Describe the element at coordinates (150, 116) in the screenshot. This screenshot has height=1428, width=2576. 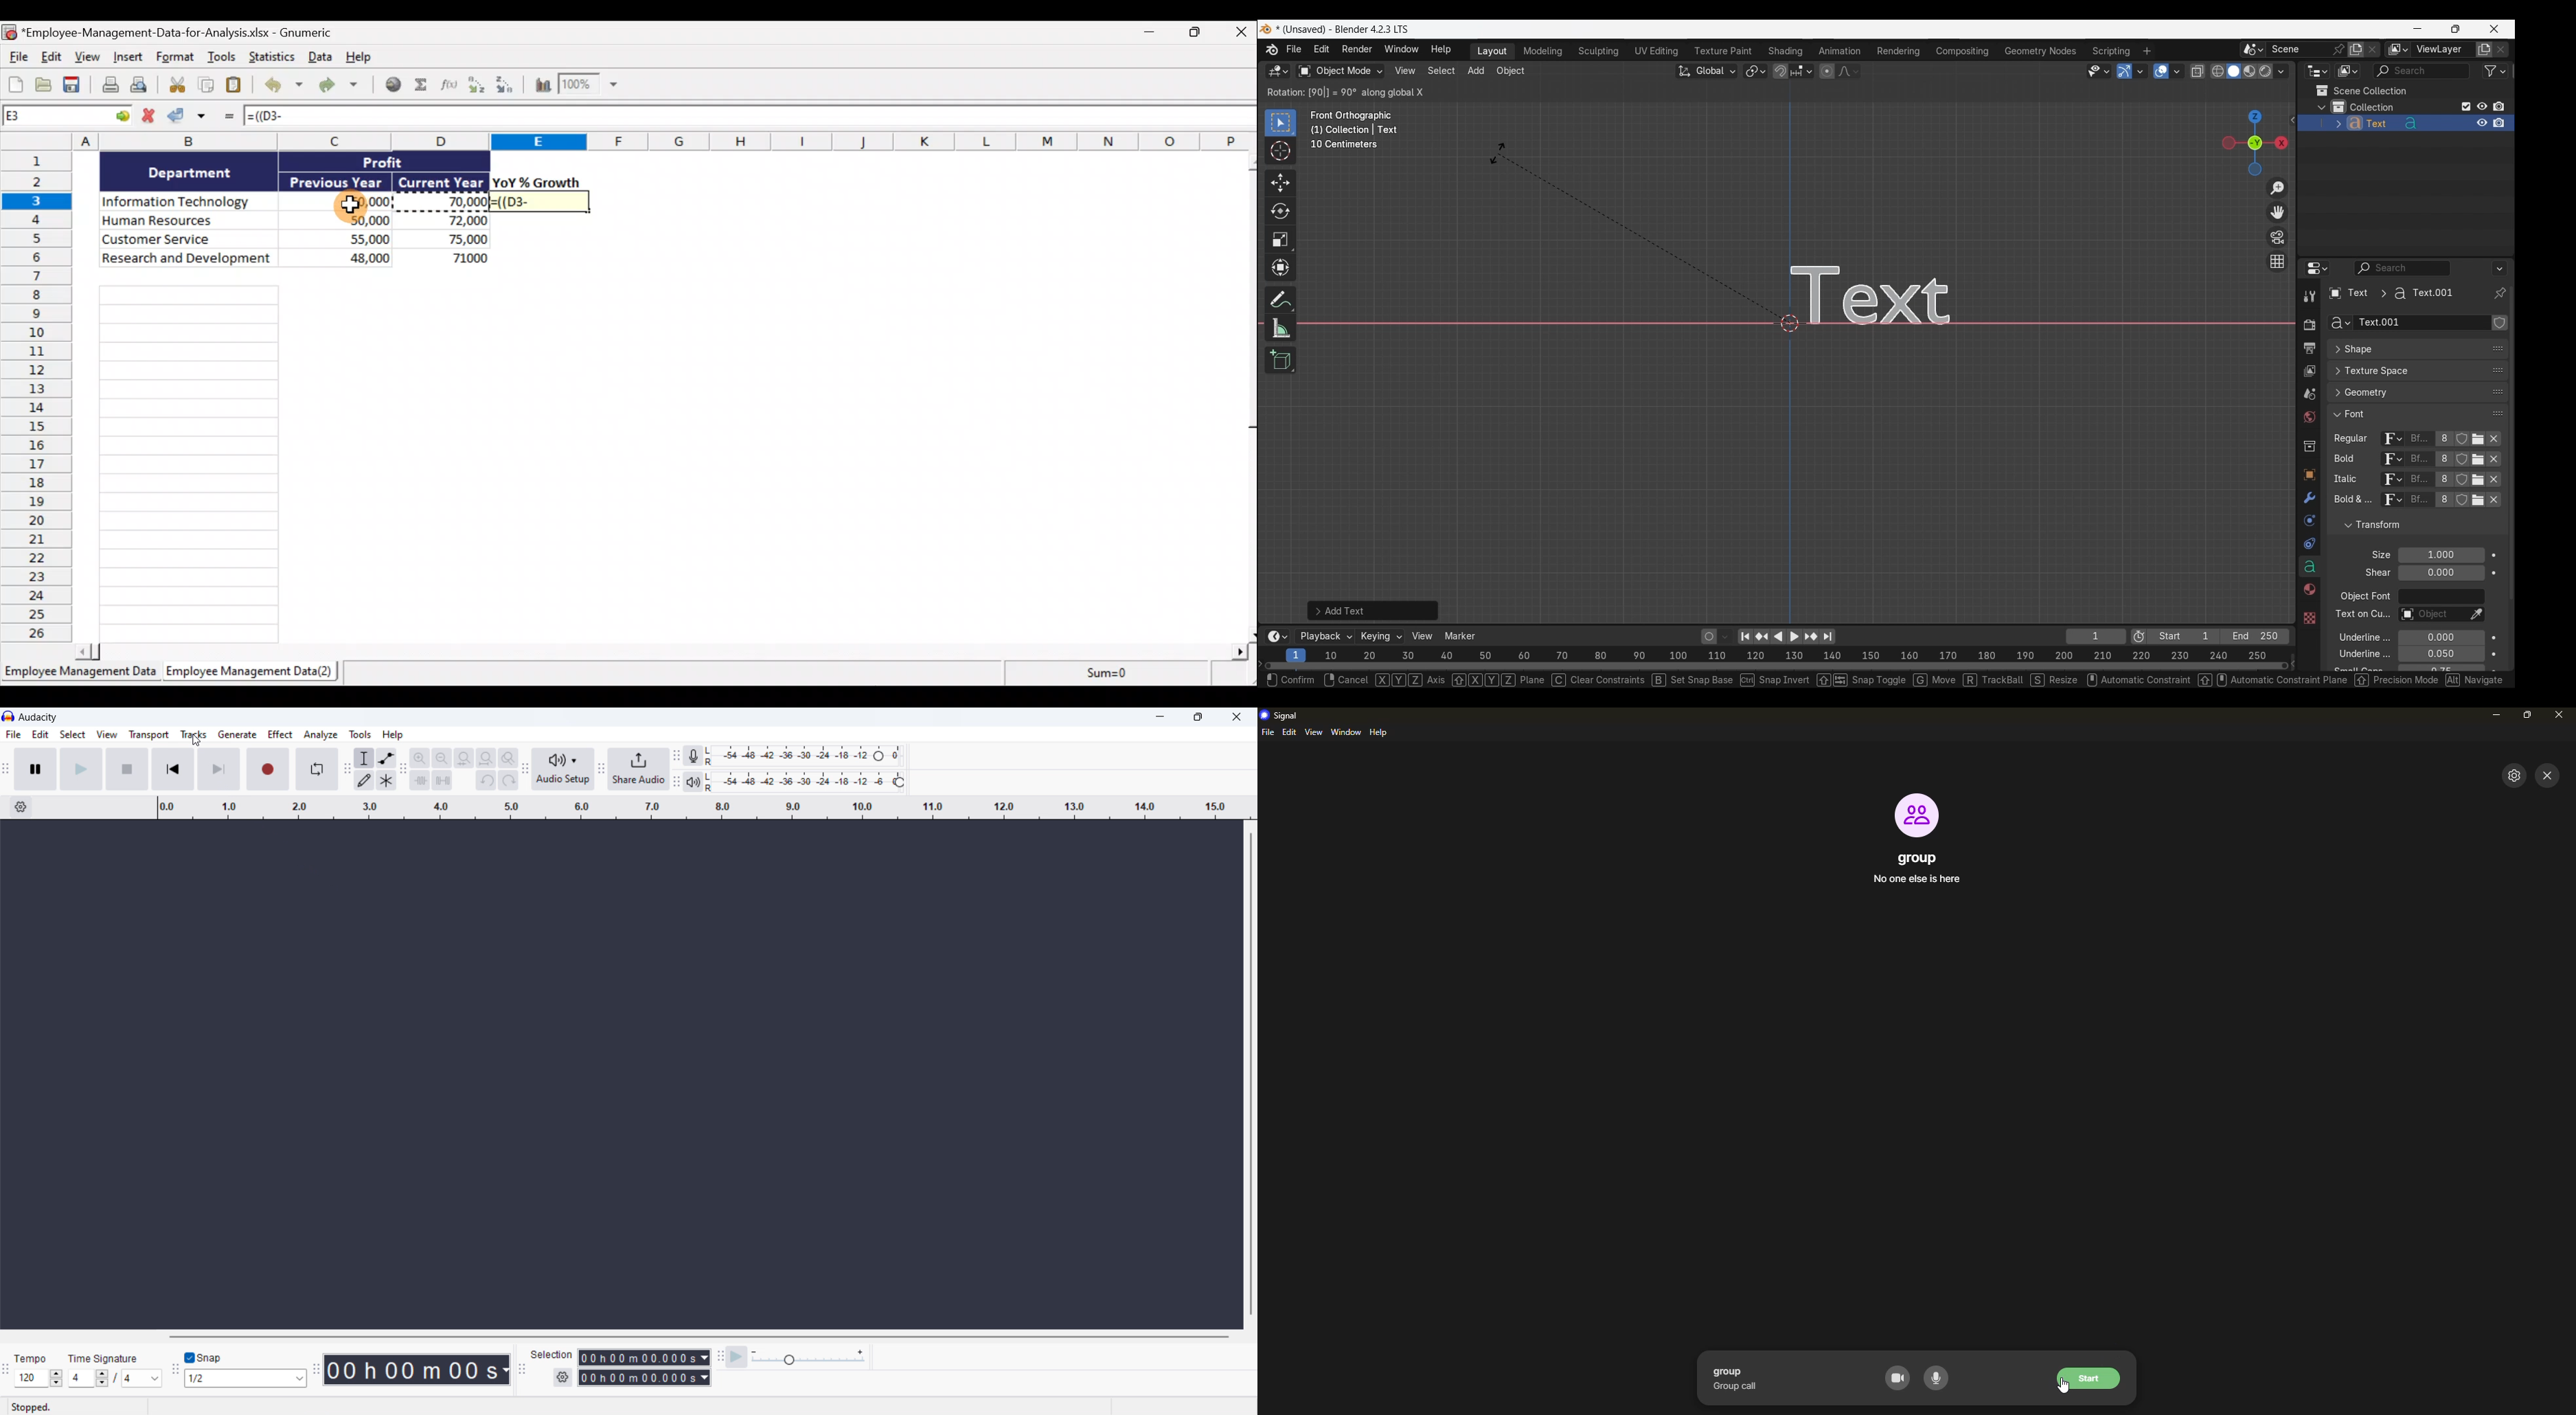
I see `Cancel change` at that location.